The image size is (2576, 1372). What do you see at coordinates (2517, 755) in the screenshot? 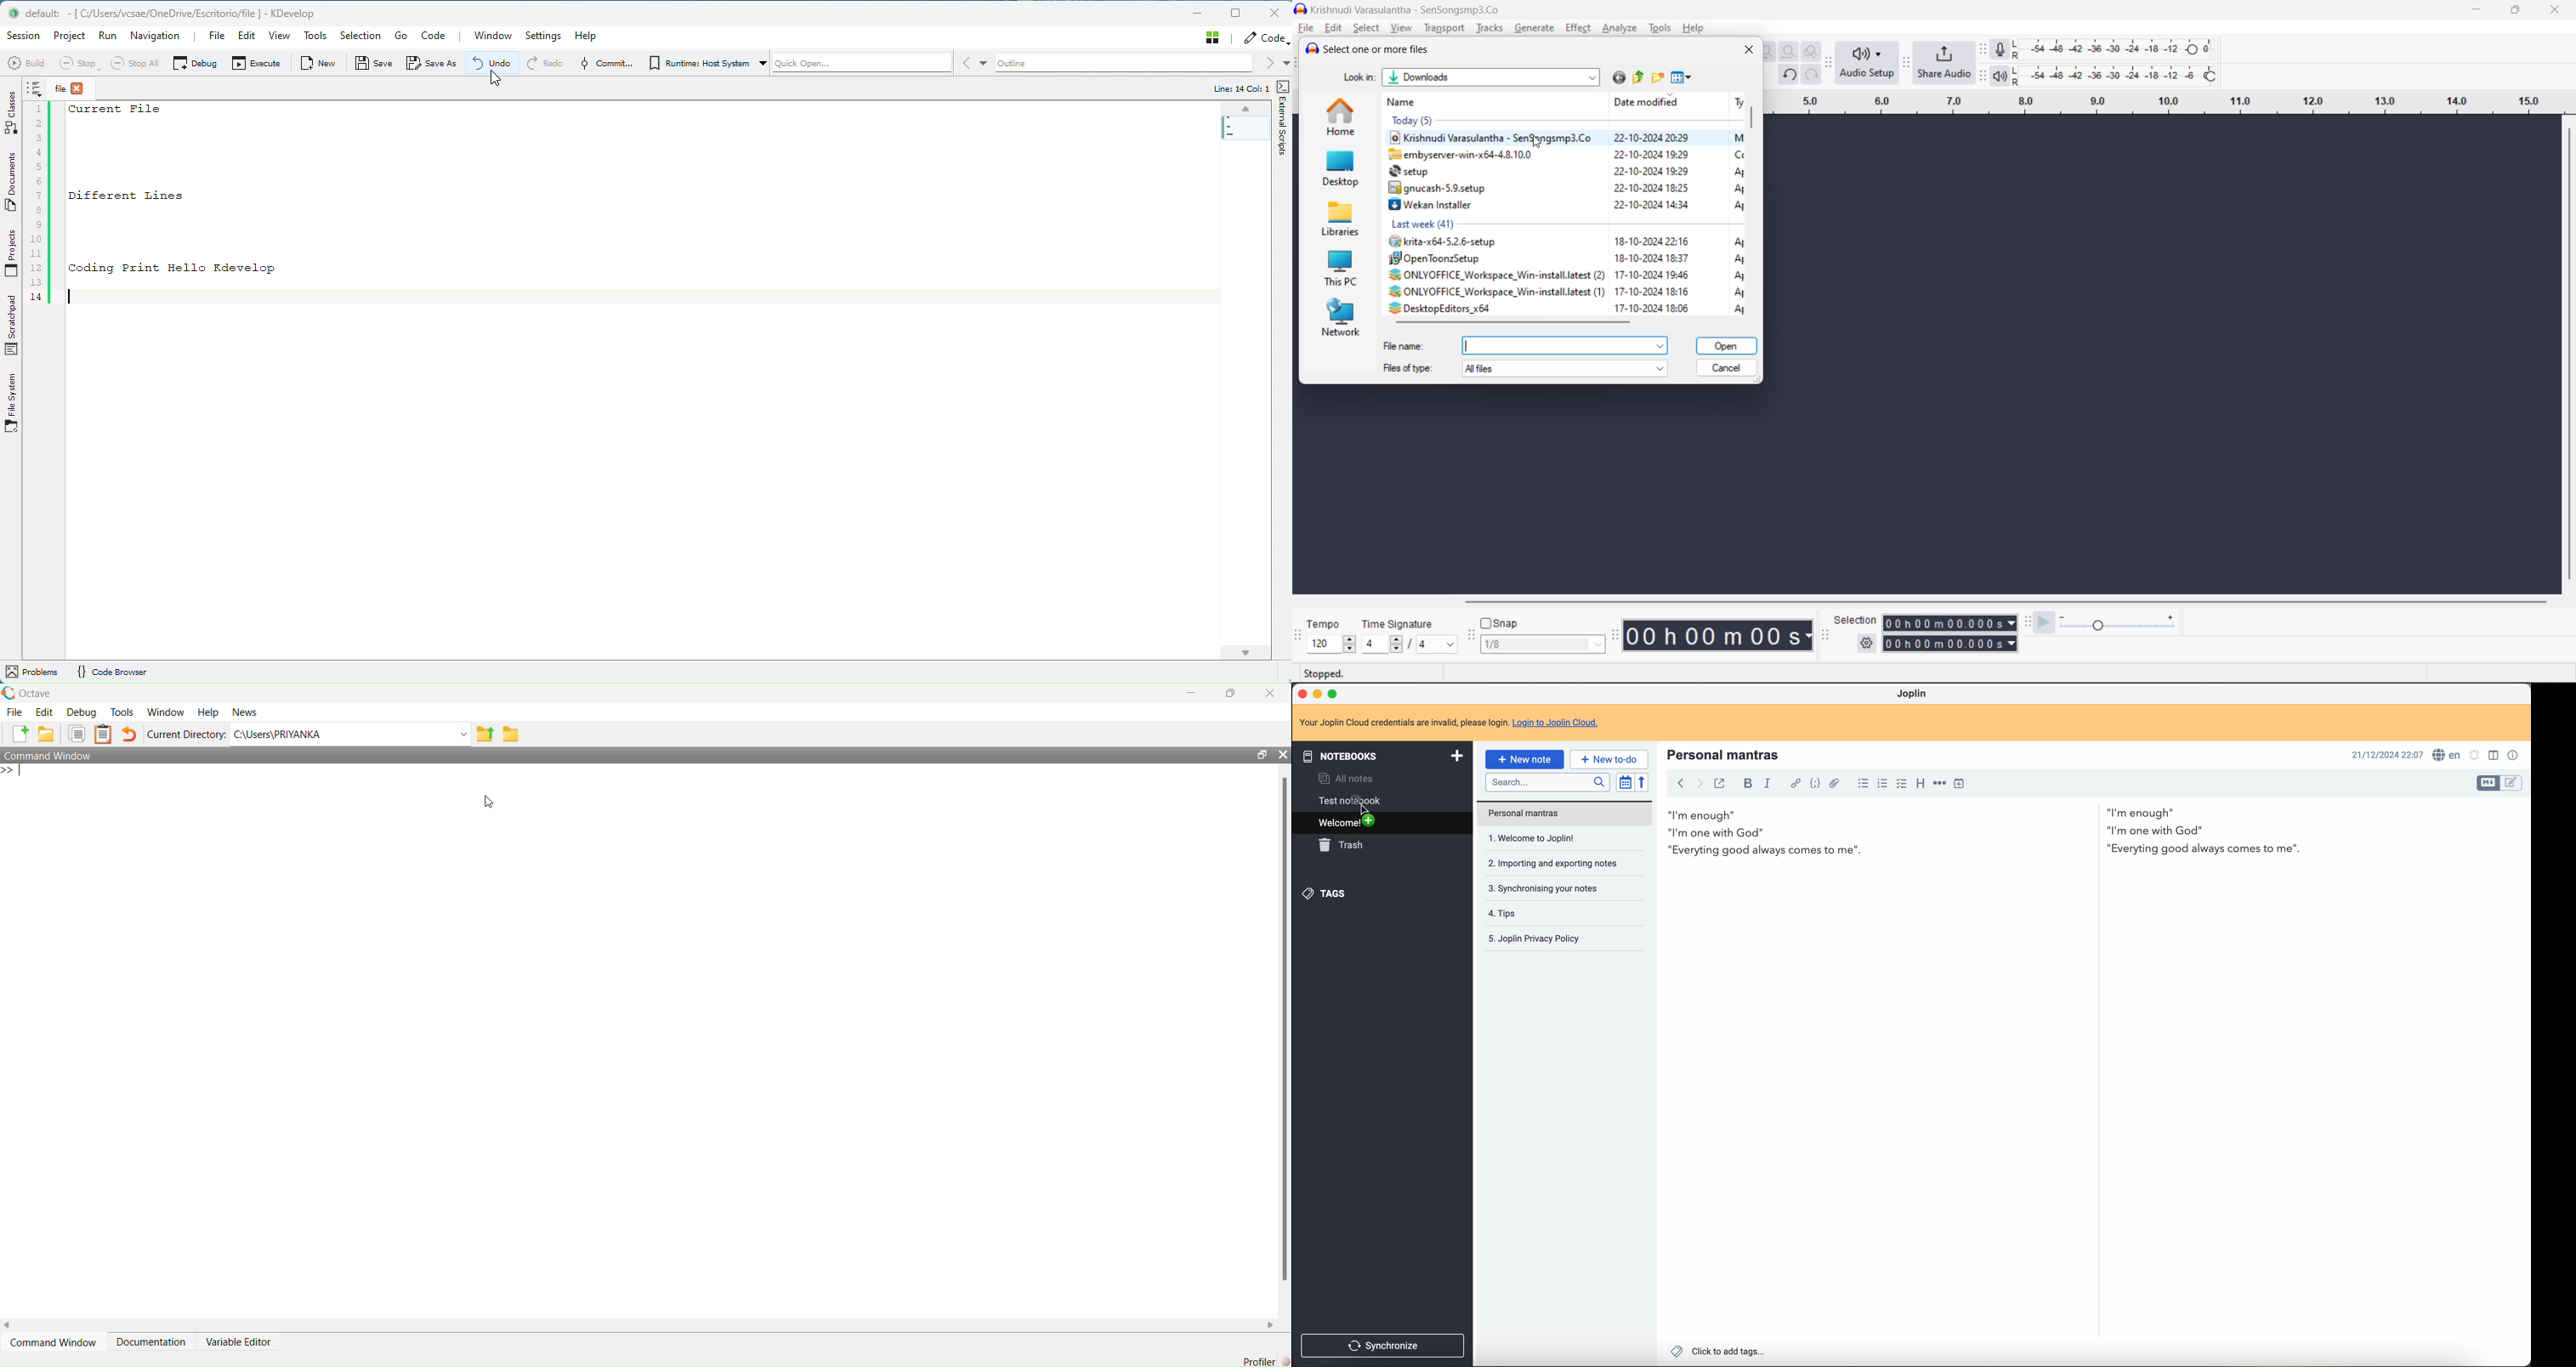
I see `note properties` at bounding box center [2517, 755].